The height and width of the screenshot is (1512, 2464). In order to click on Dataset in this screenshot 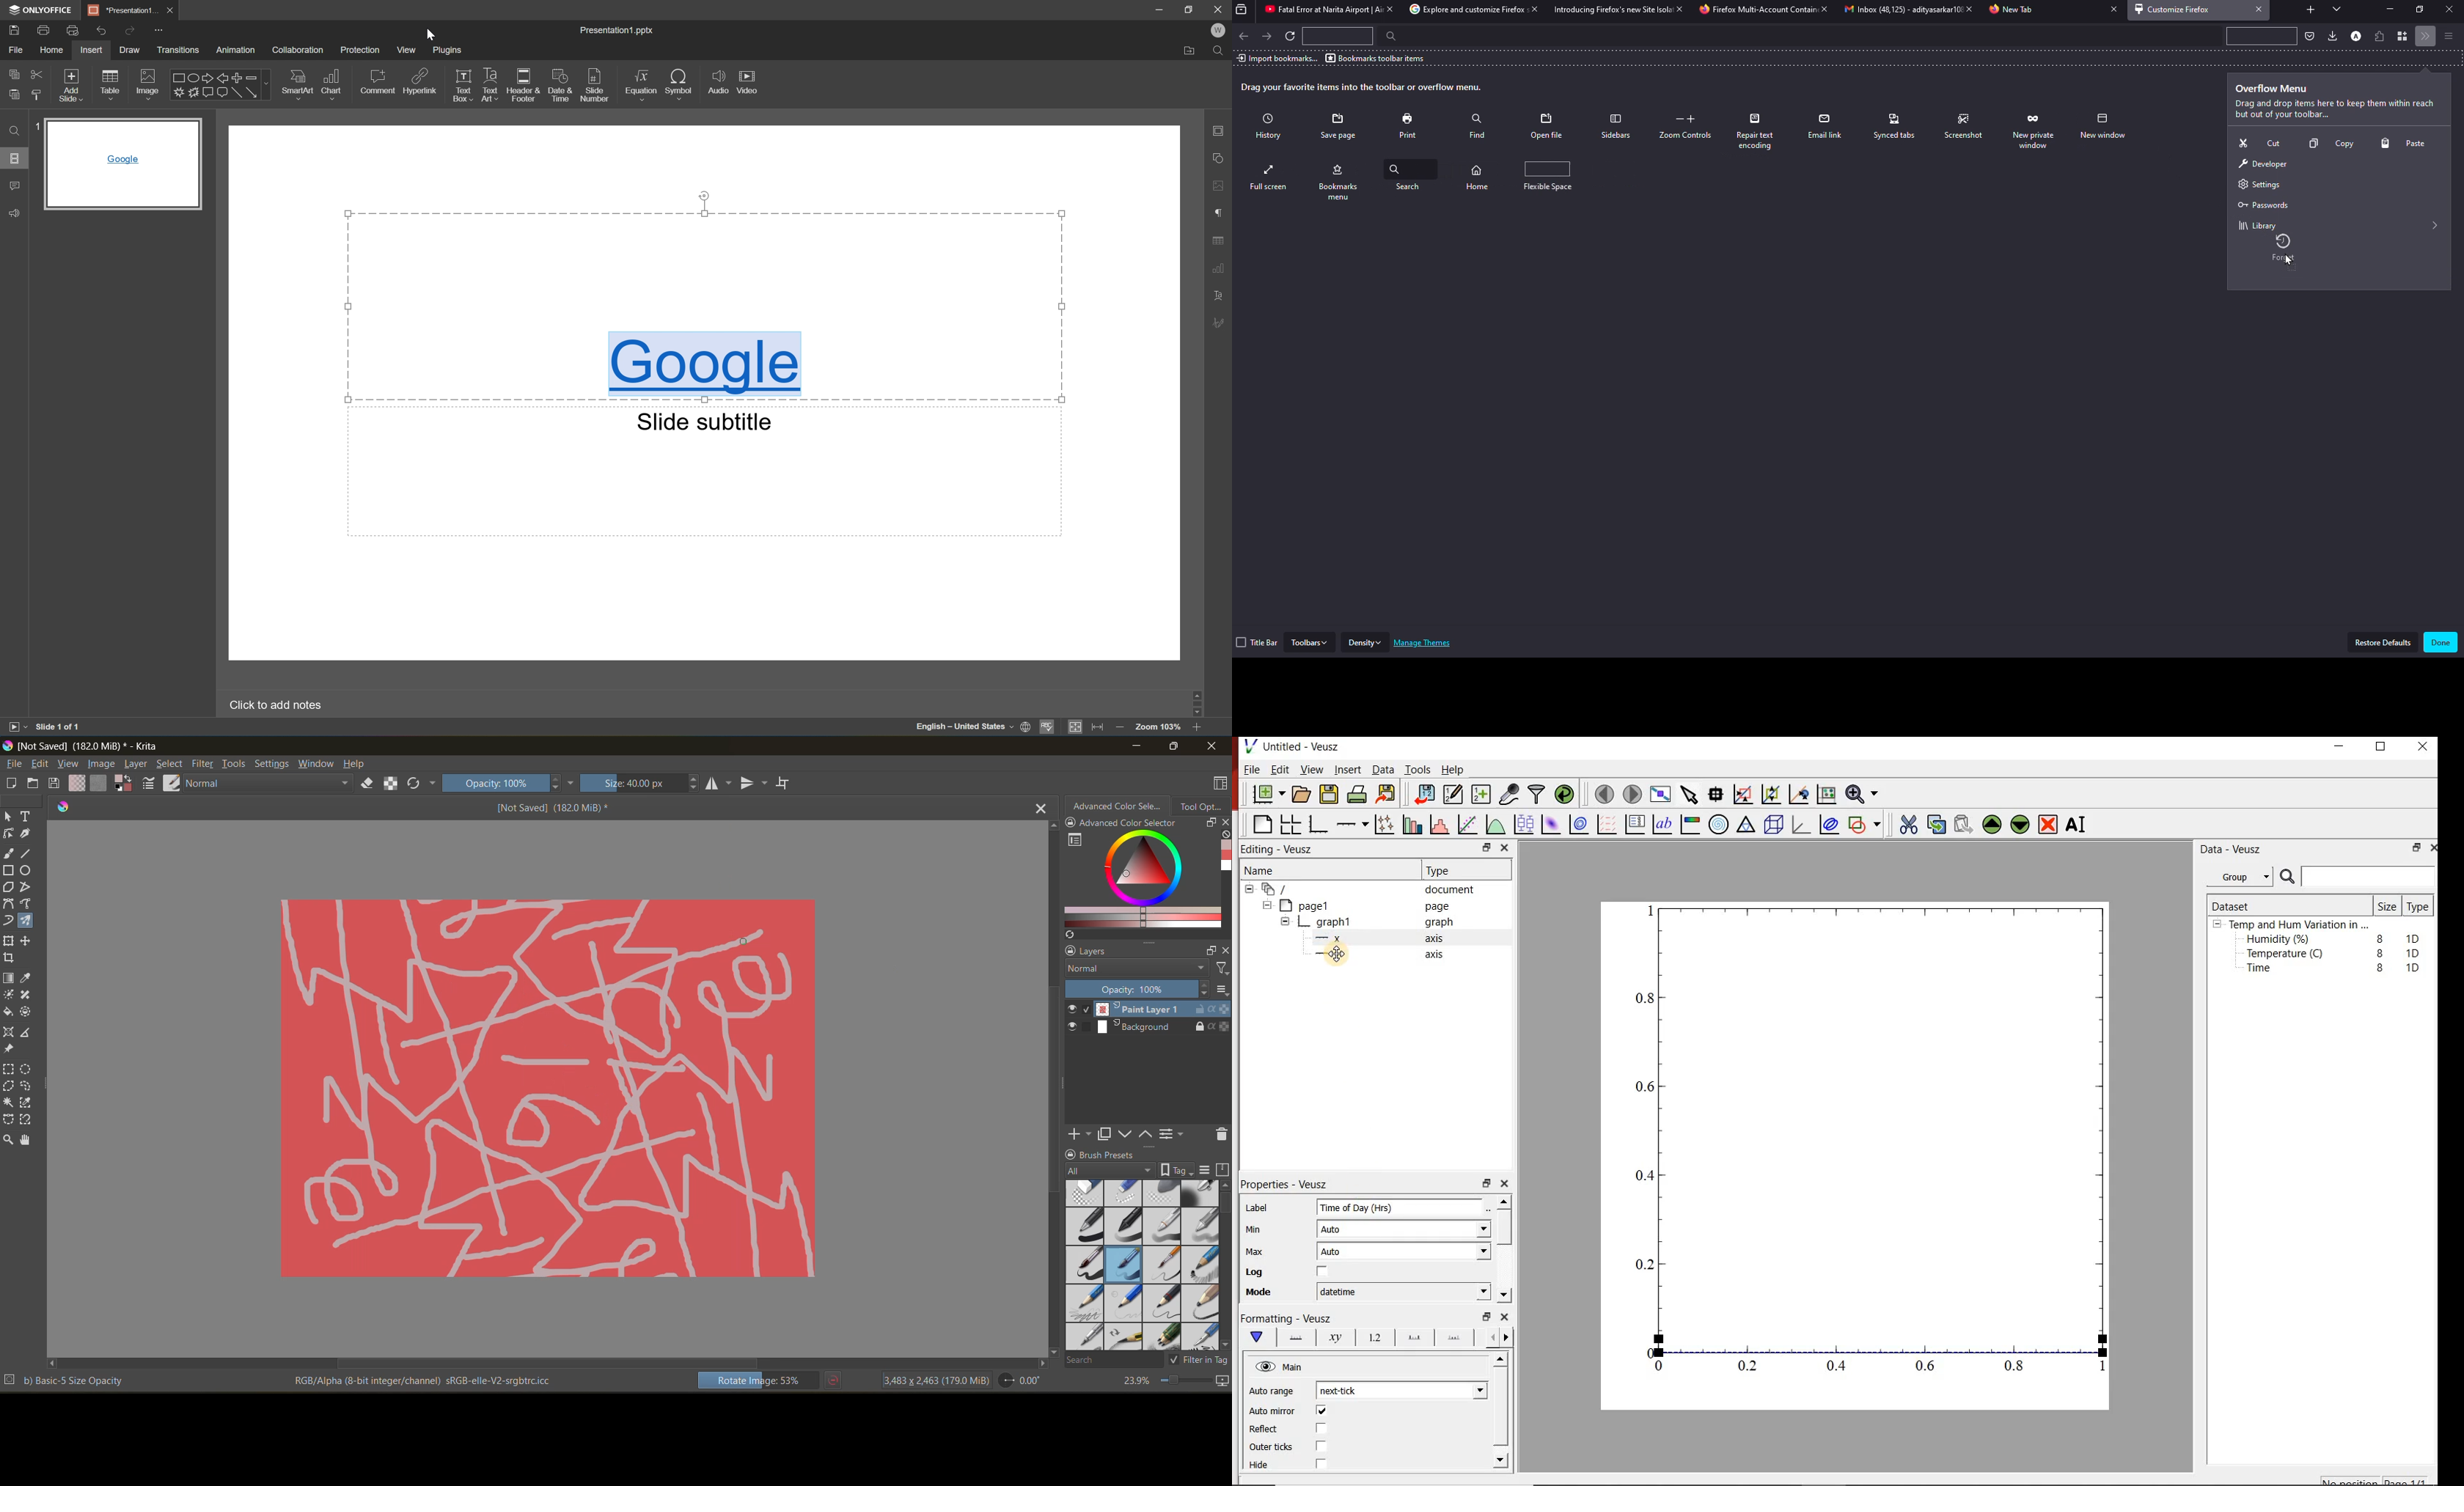, I will do `click(2237, 904)`.